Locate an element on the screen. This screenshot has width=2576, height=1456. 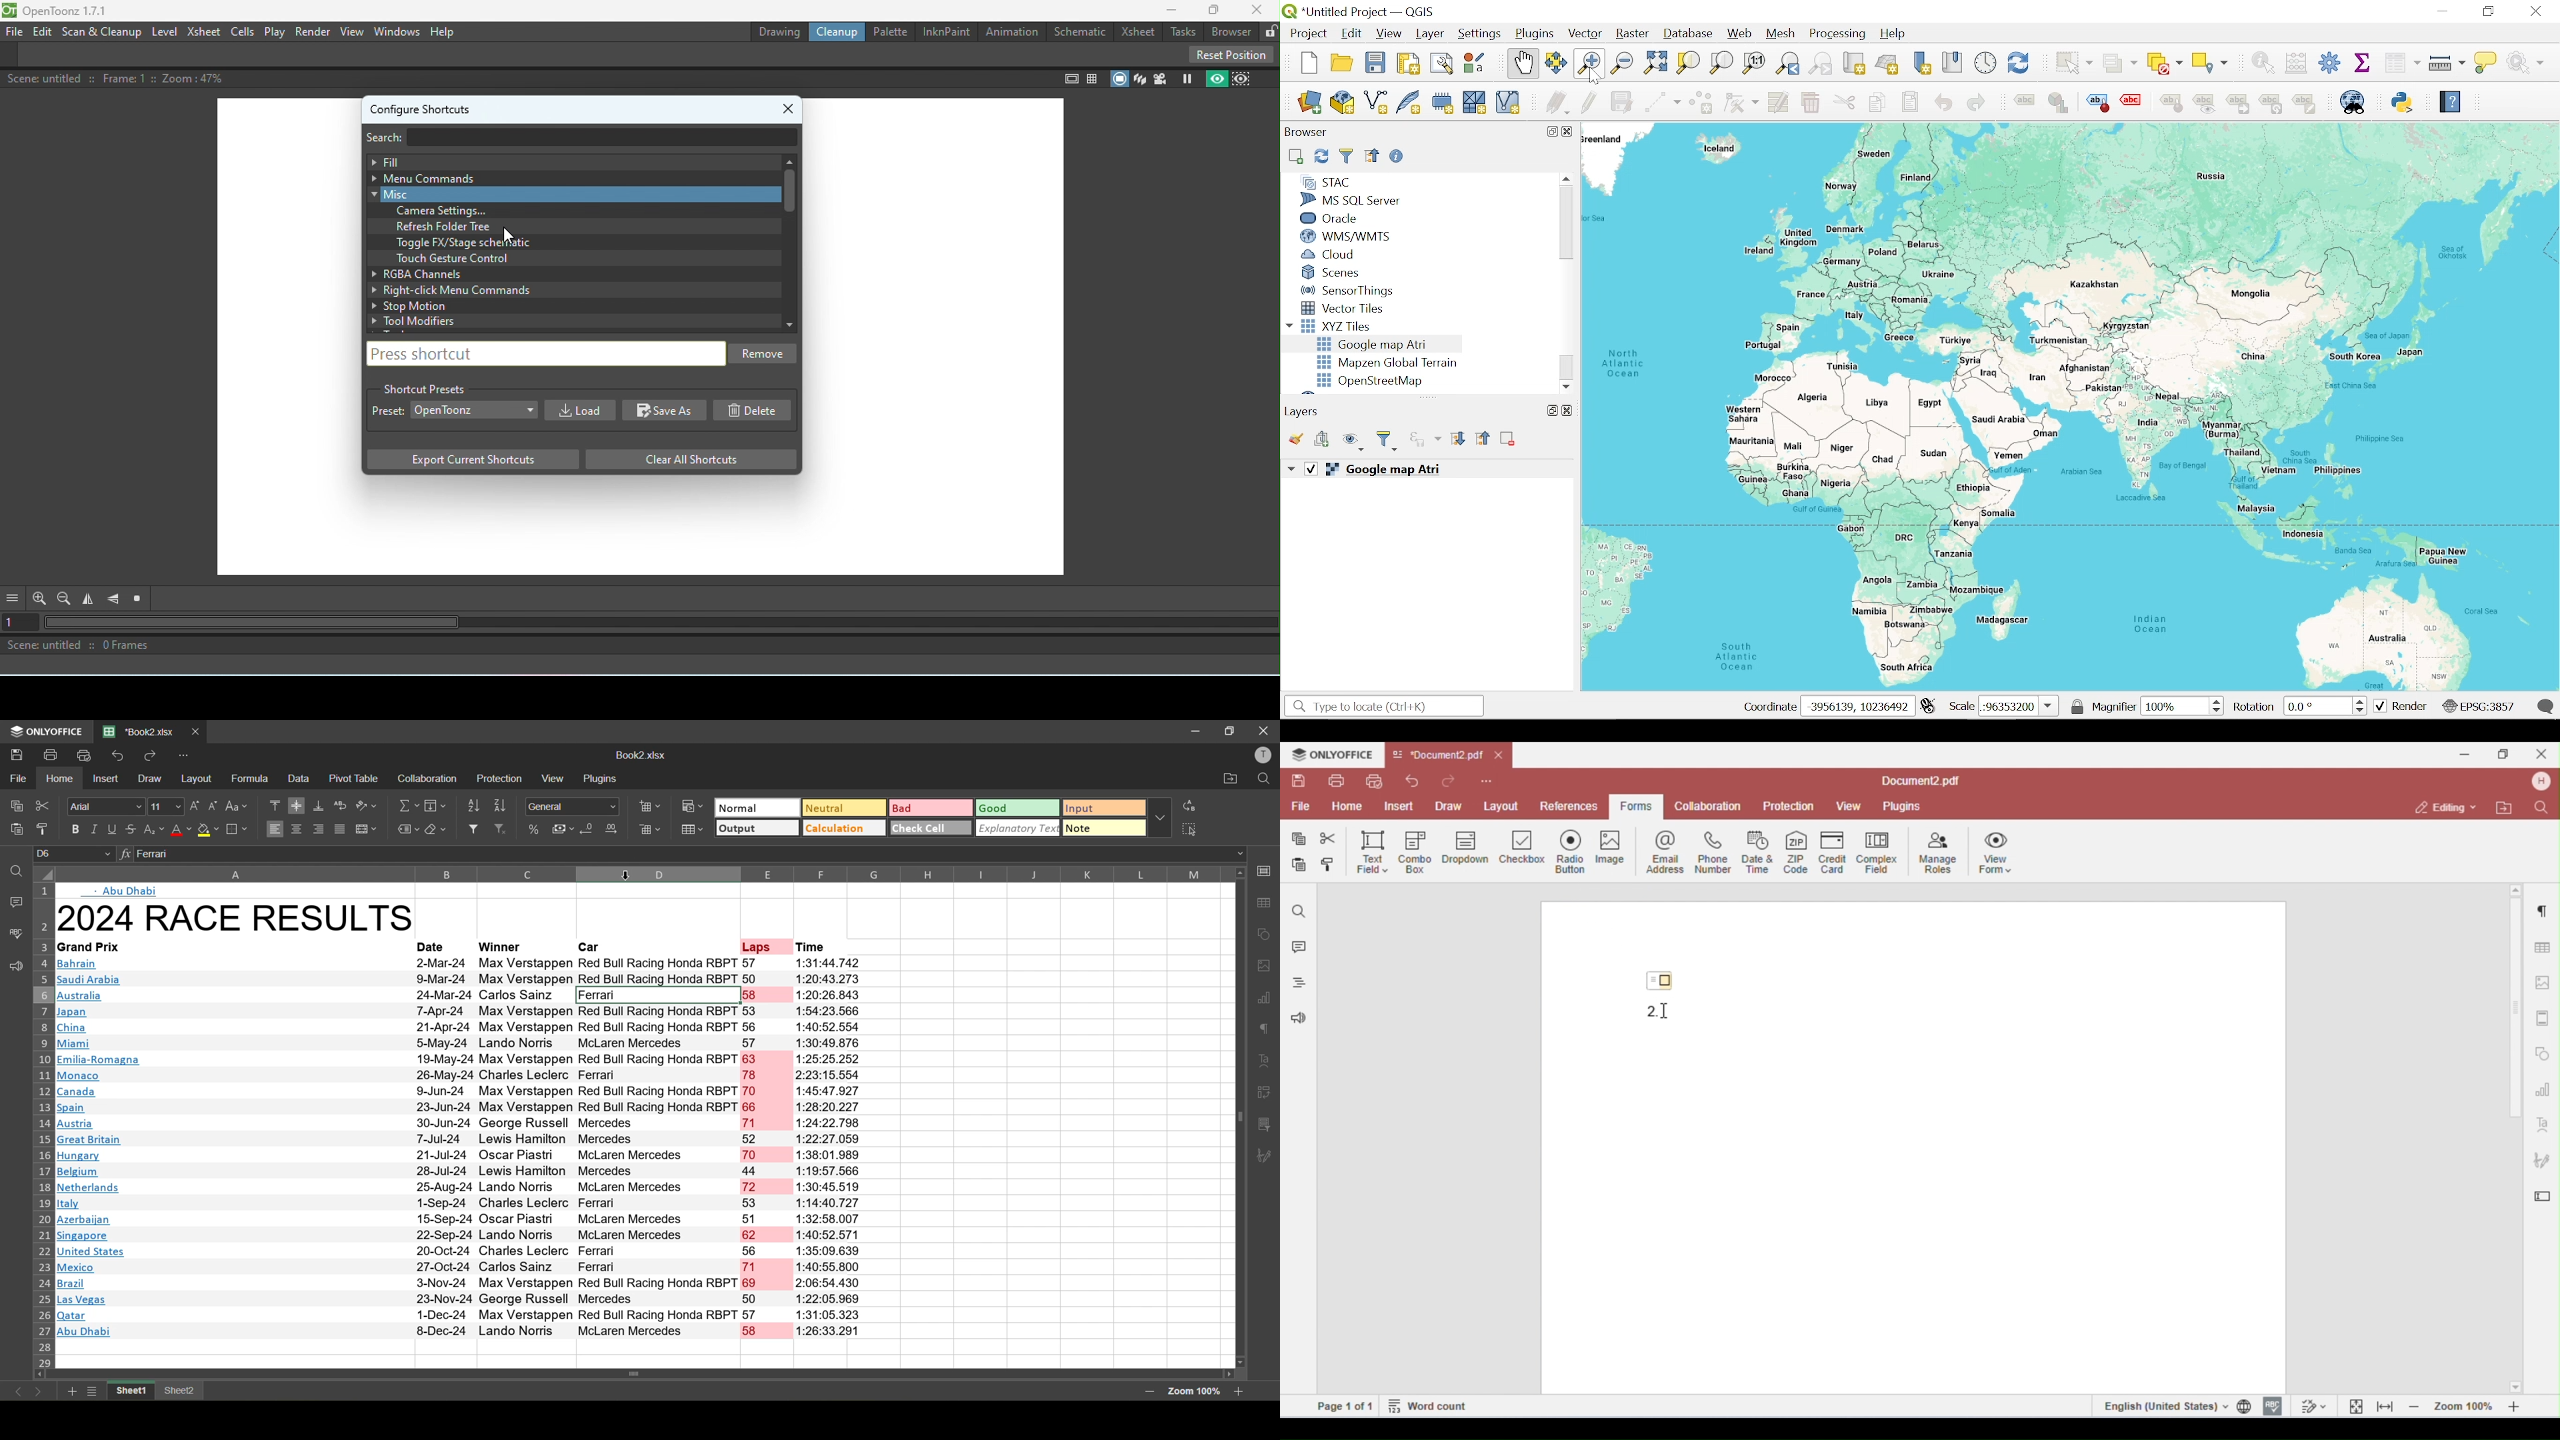
XYZ tiles is located at coordinates (1342, 326).